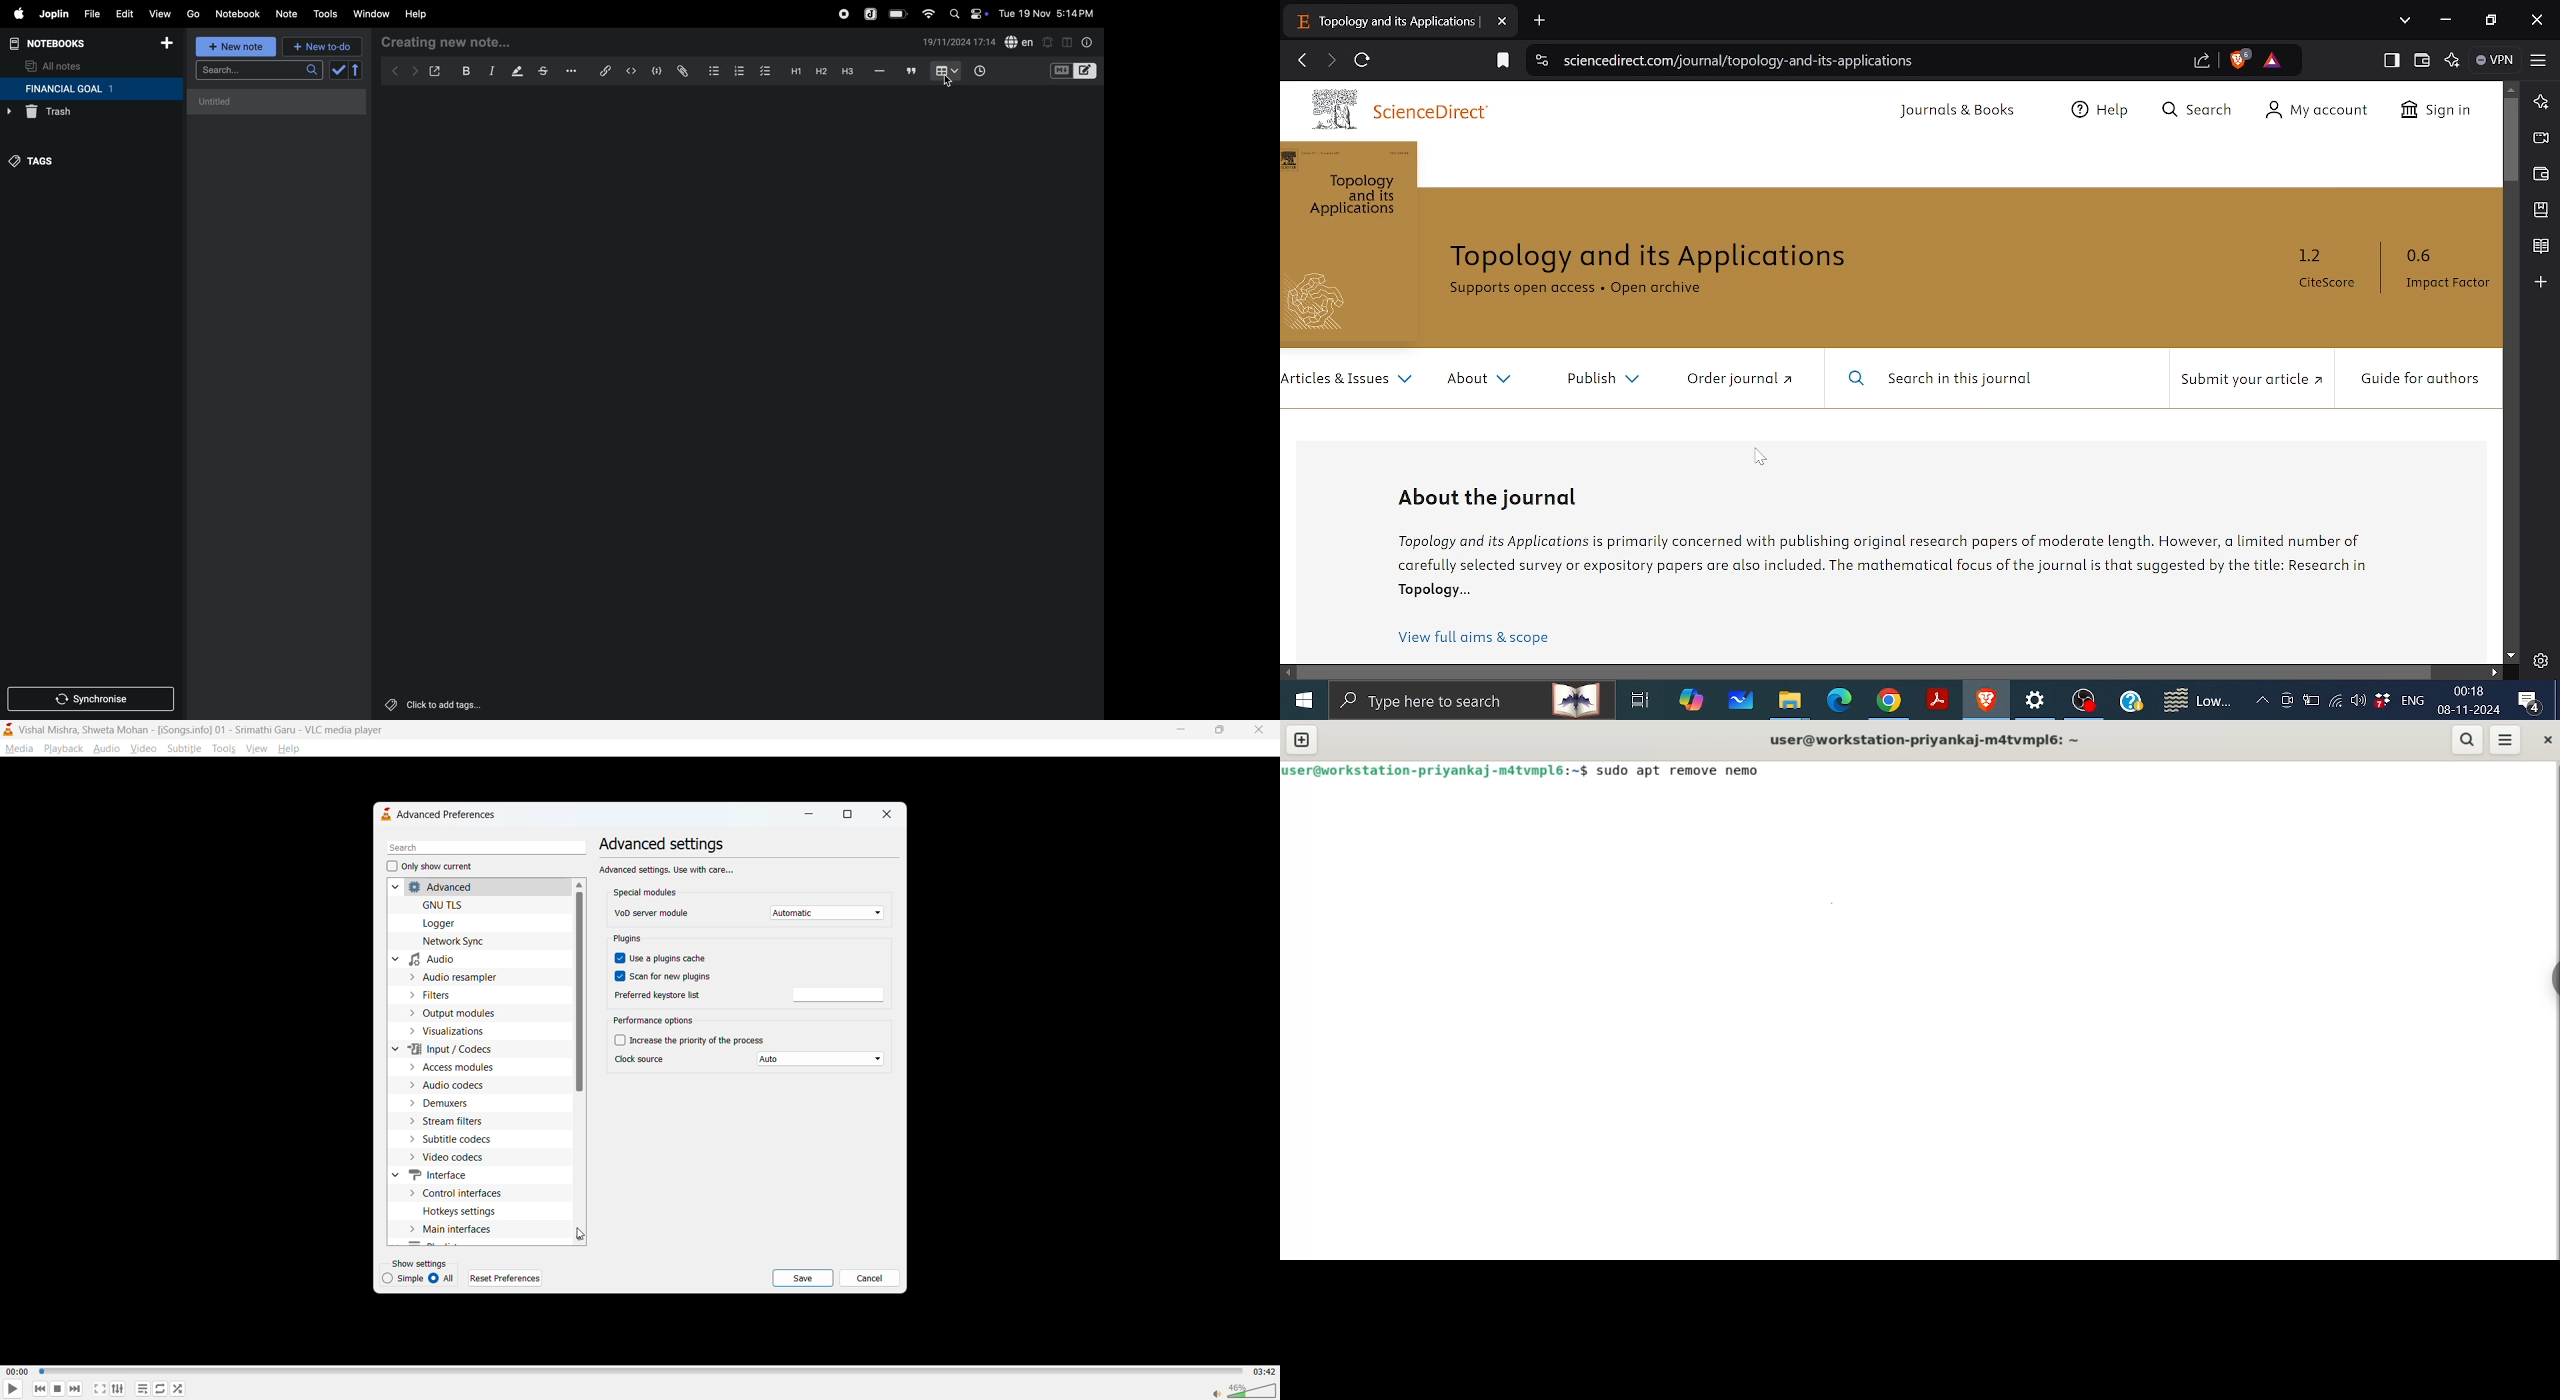 This screenshot has width=2576, height=1400. I want to click on time, so click(985, 72).